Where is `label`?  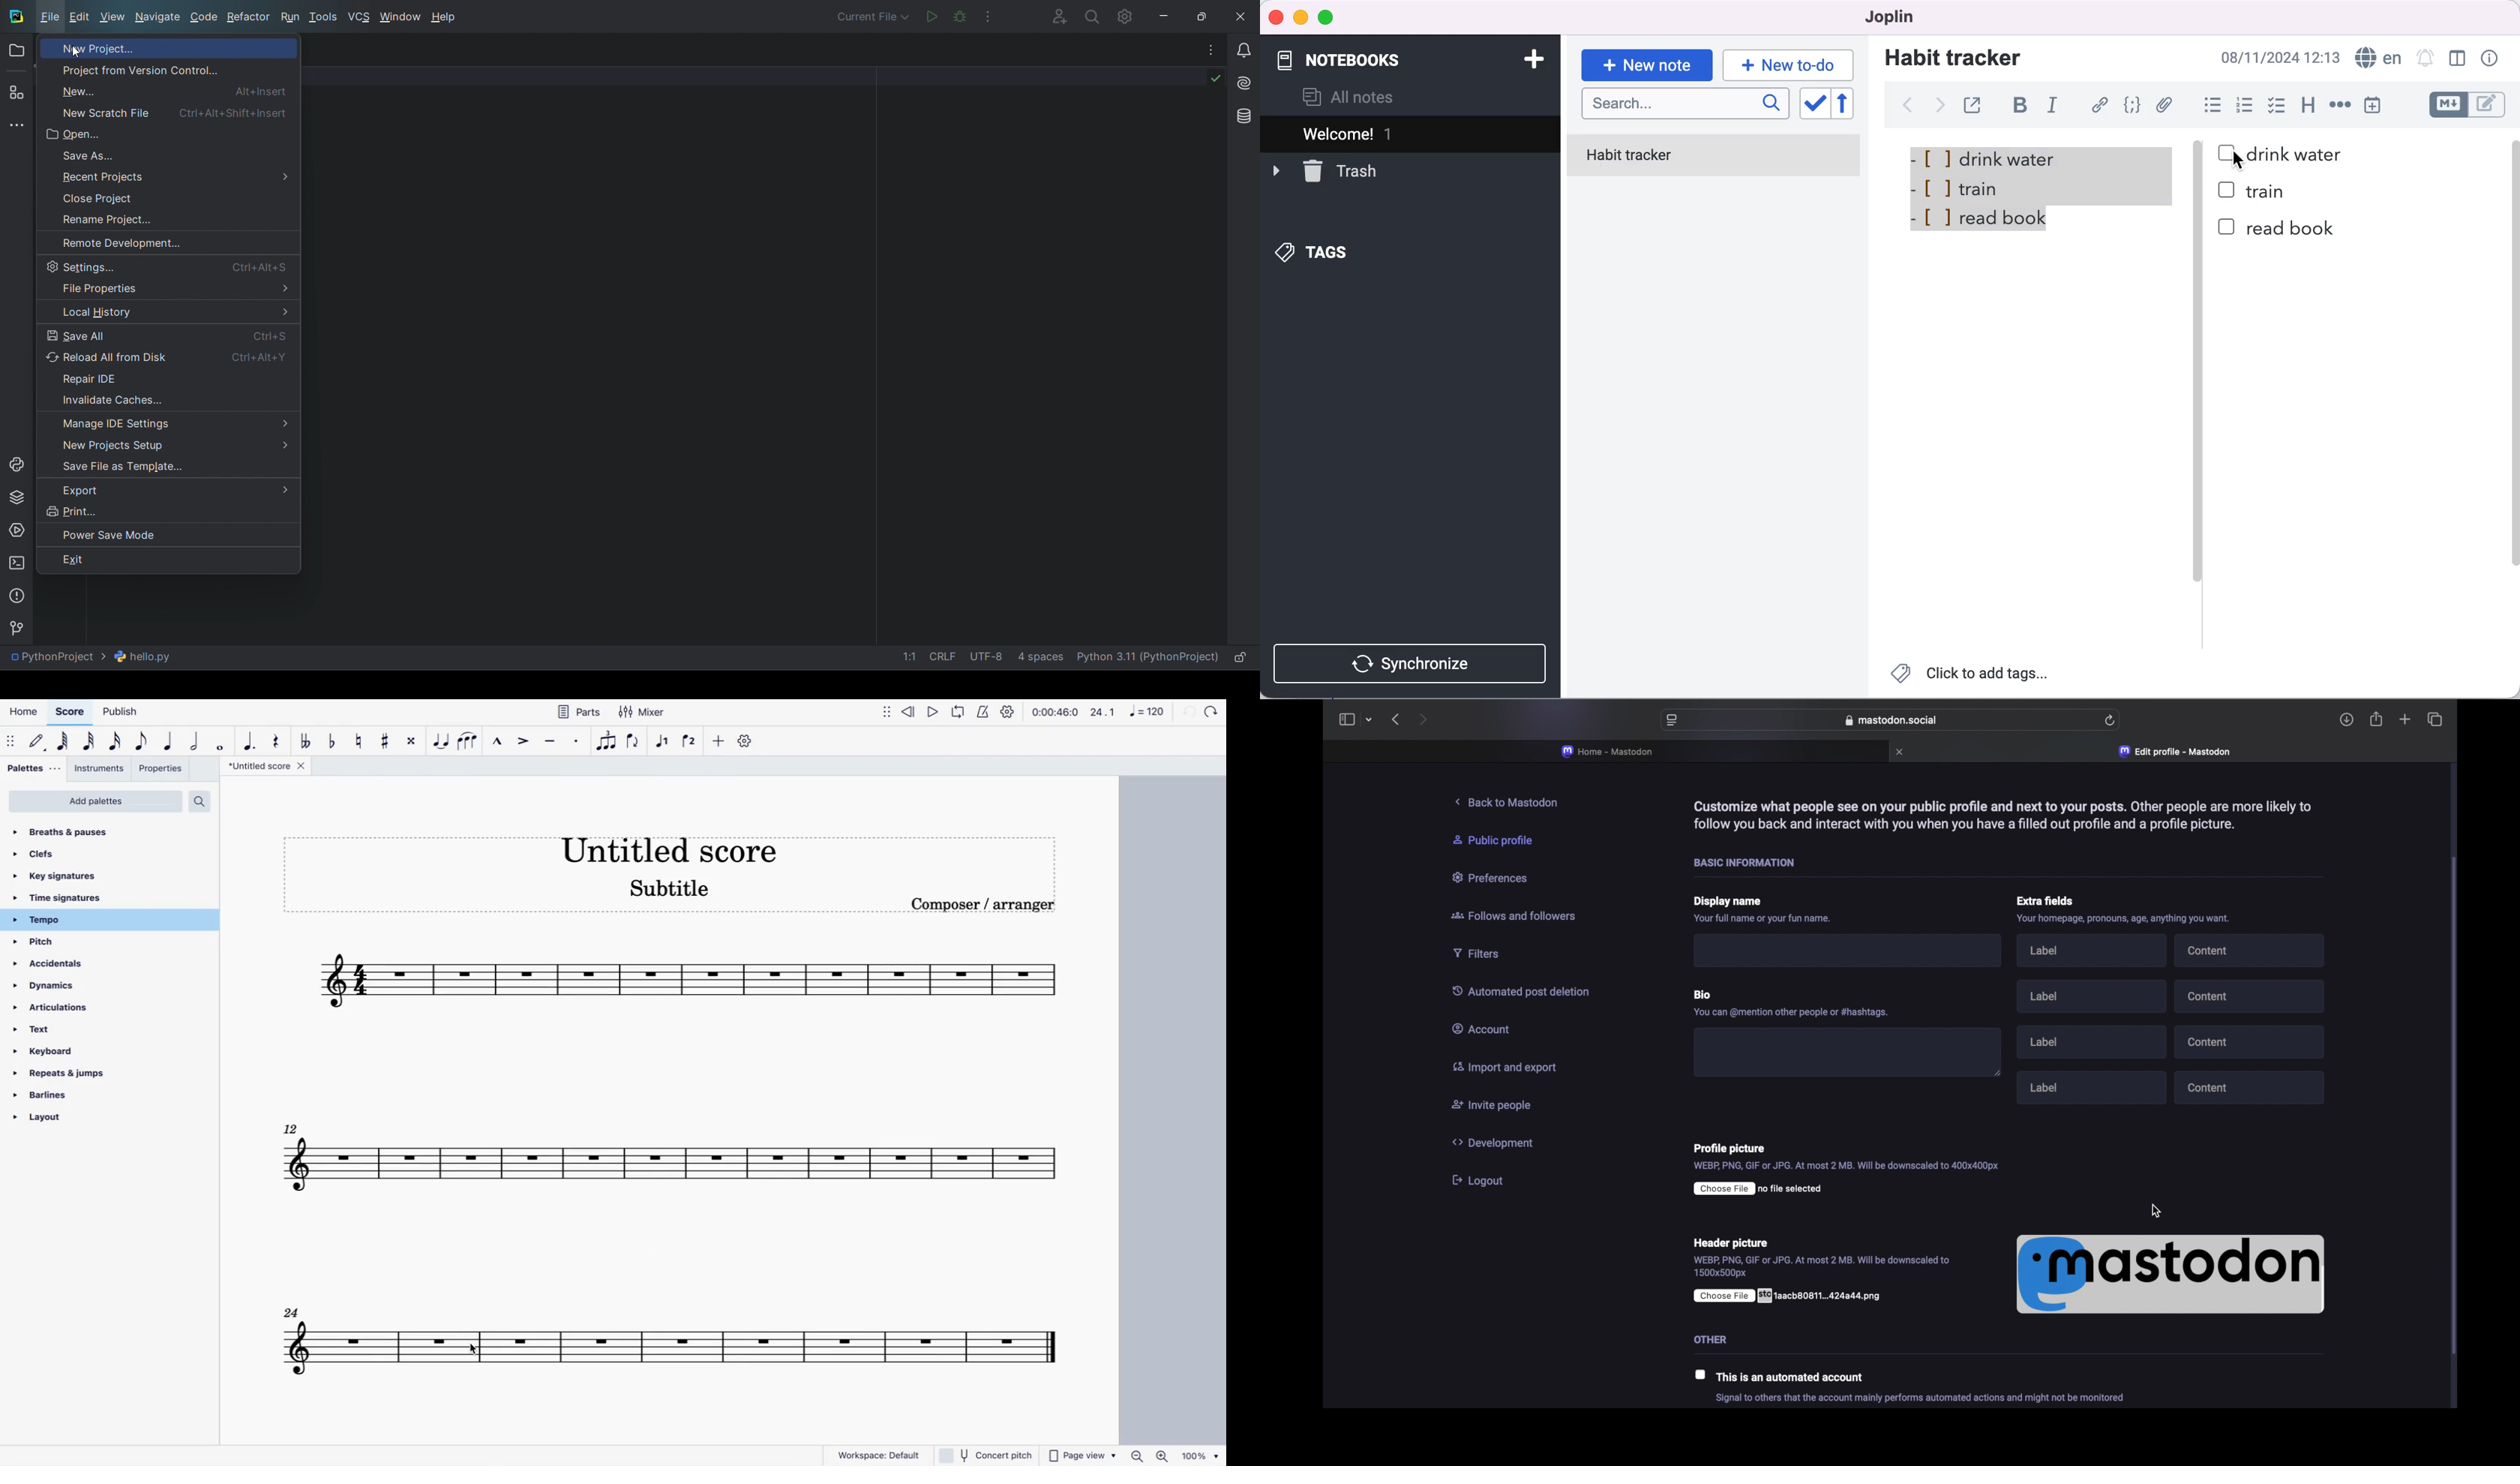
label is located at coordinates (2093, 1085).